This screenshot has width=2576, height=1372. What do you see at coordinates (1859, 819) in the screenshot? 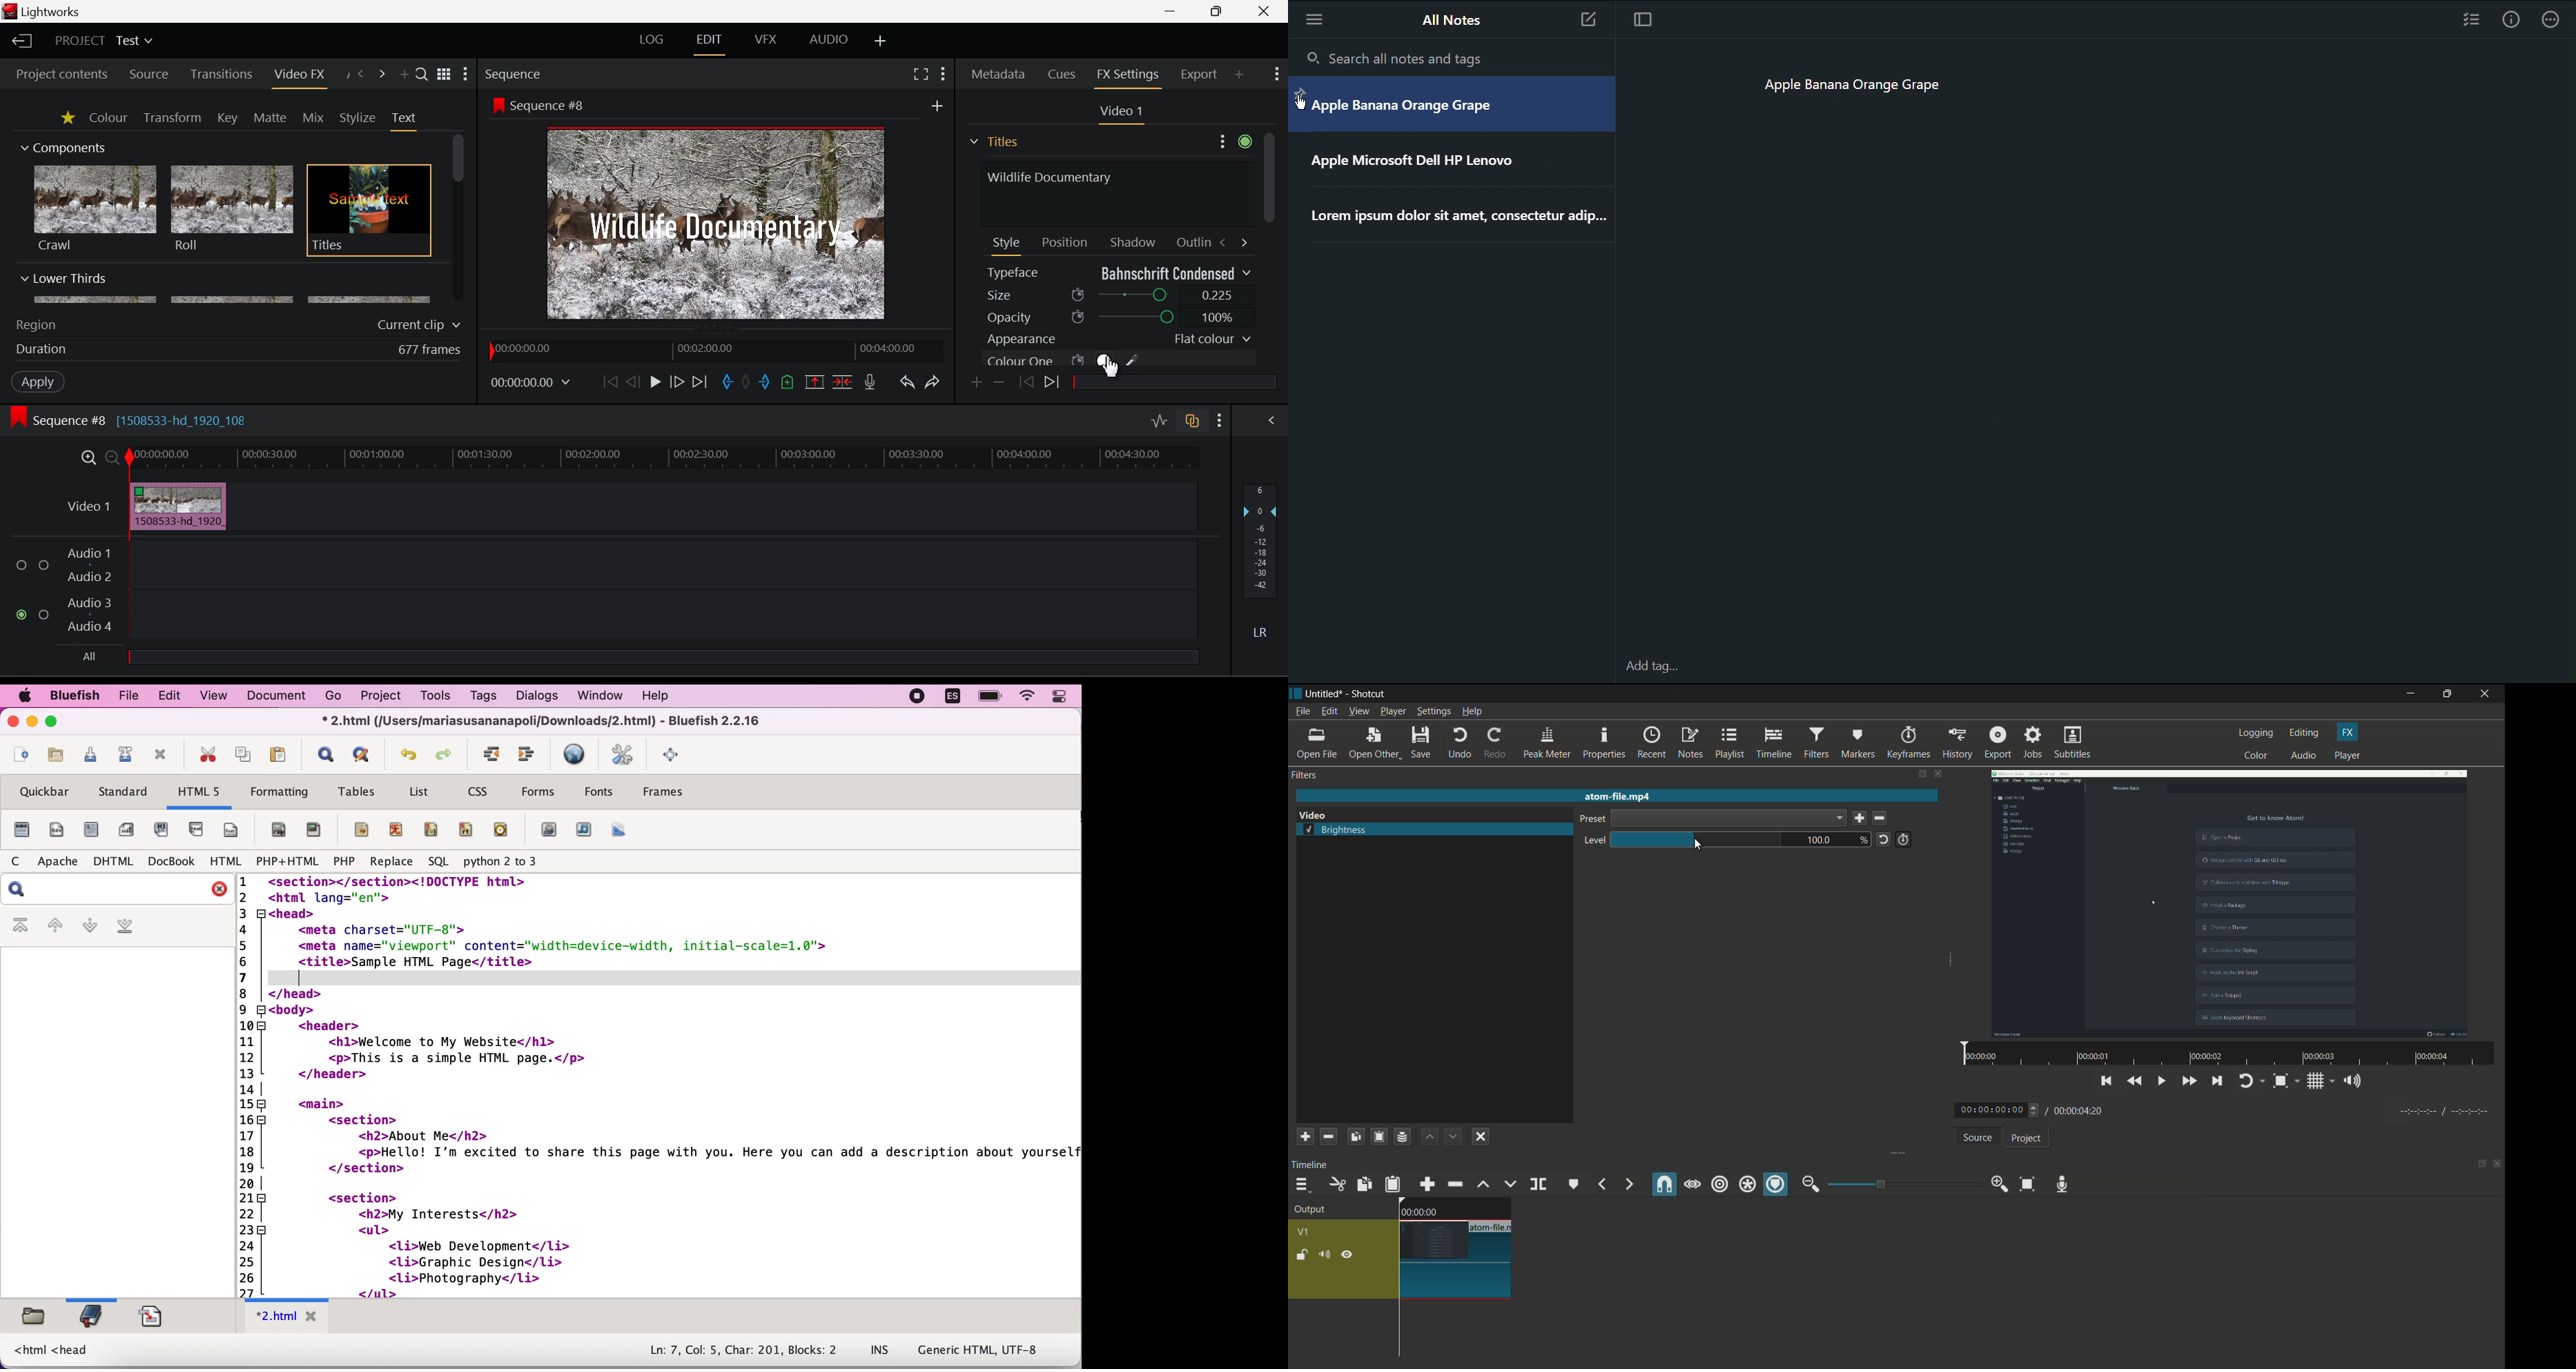
I see `save` at bounding box center [1859, 819].